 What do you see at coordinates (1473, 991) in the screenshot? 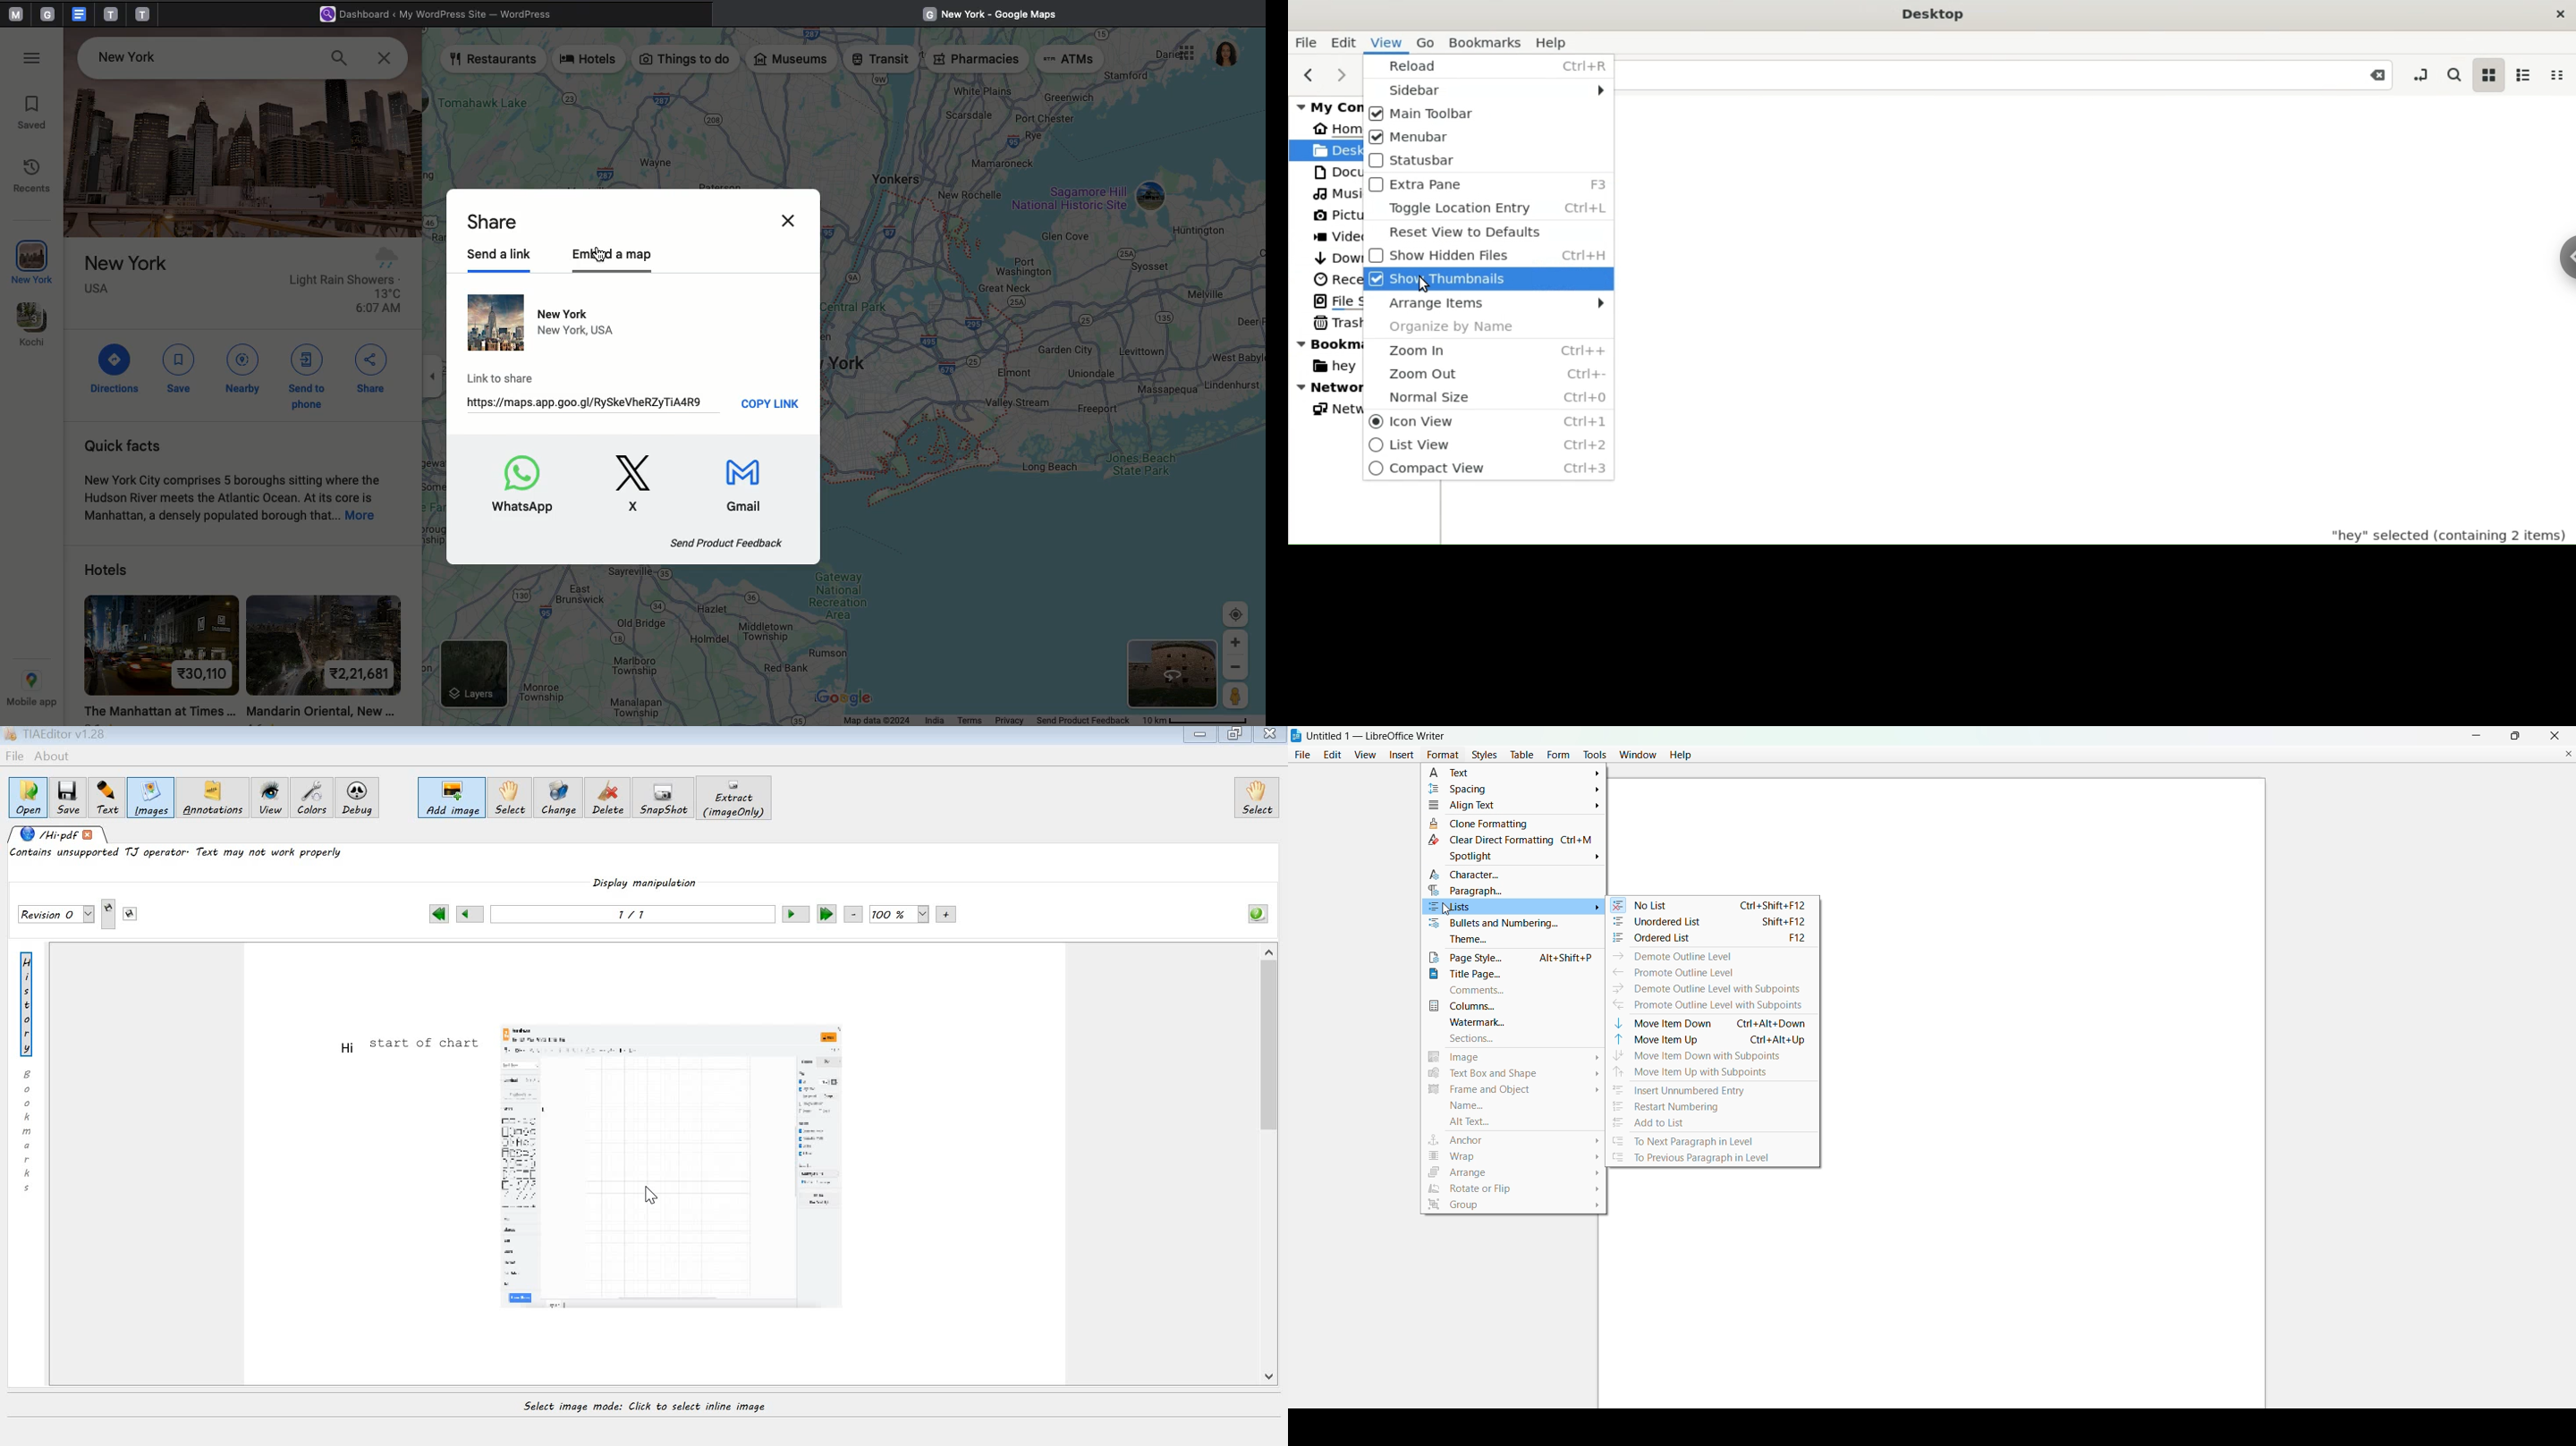
I see `comments` at bounding box center [1473, 991].